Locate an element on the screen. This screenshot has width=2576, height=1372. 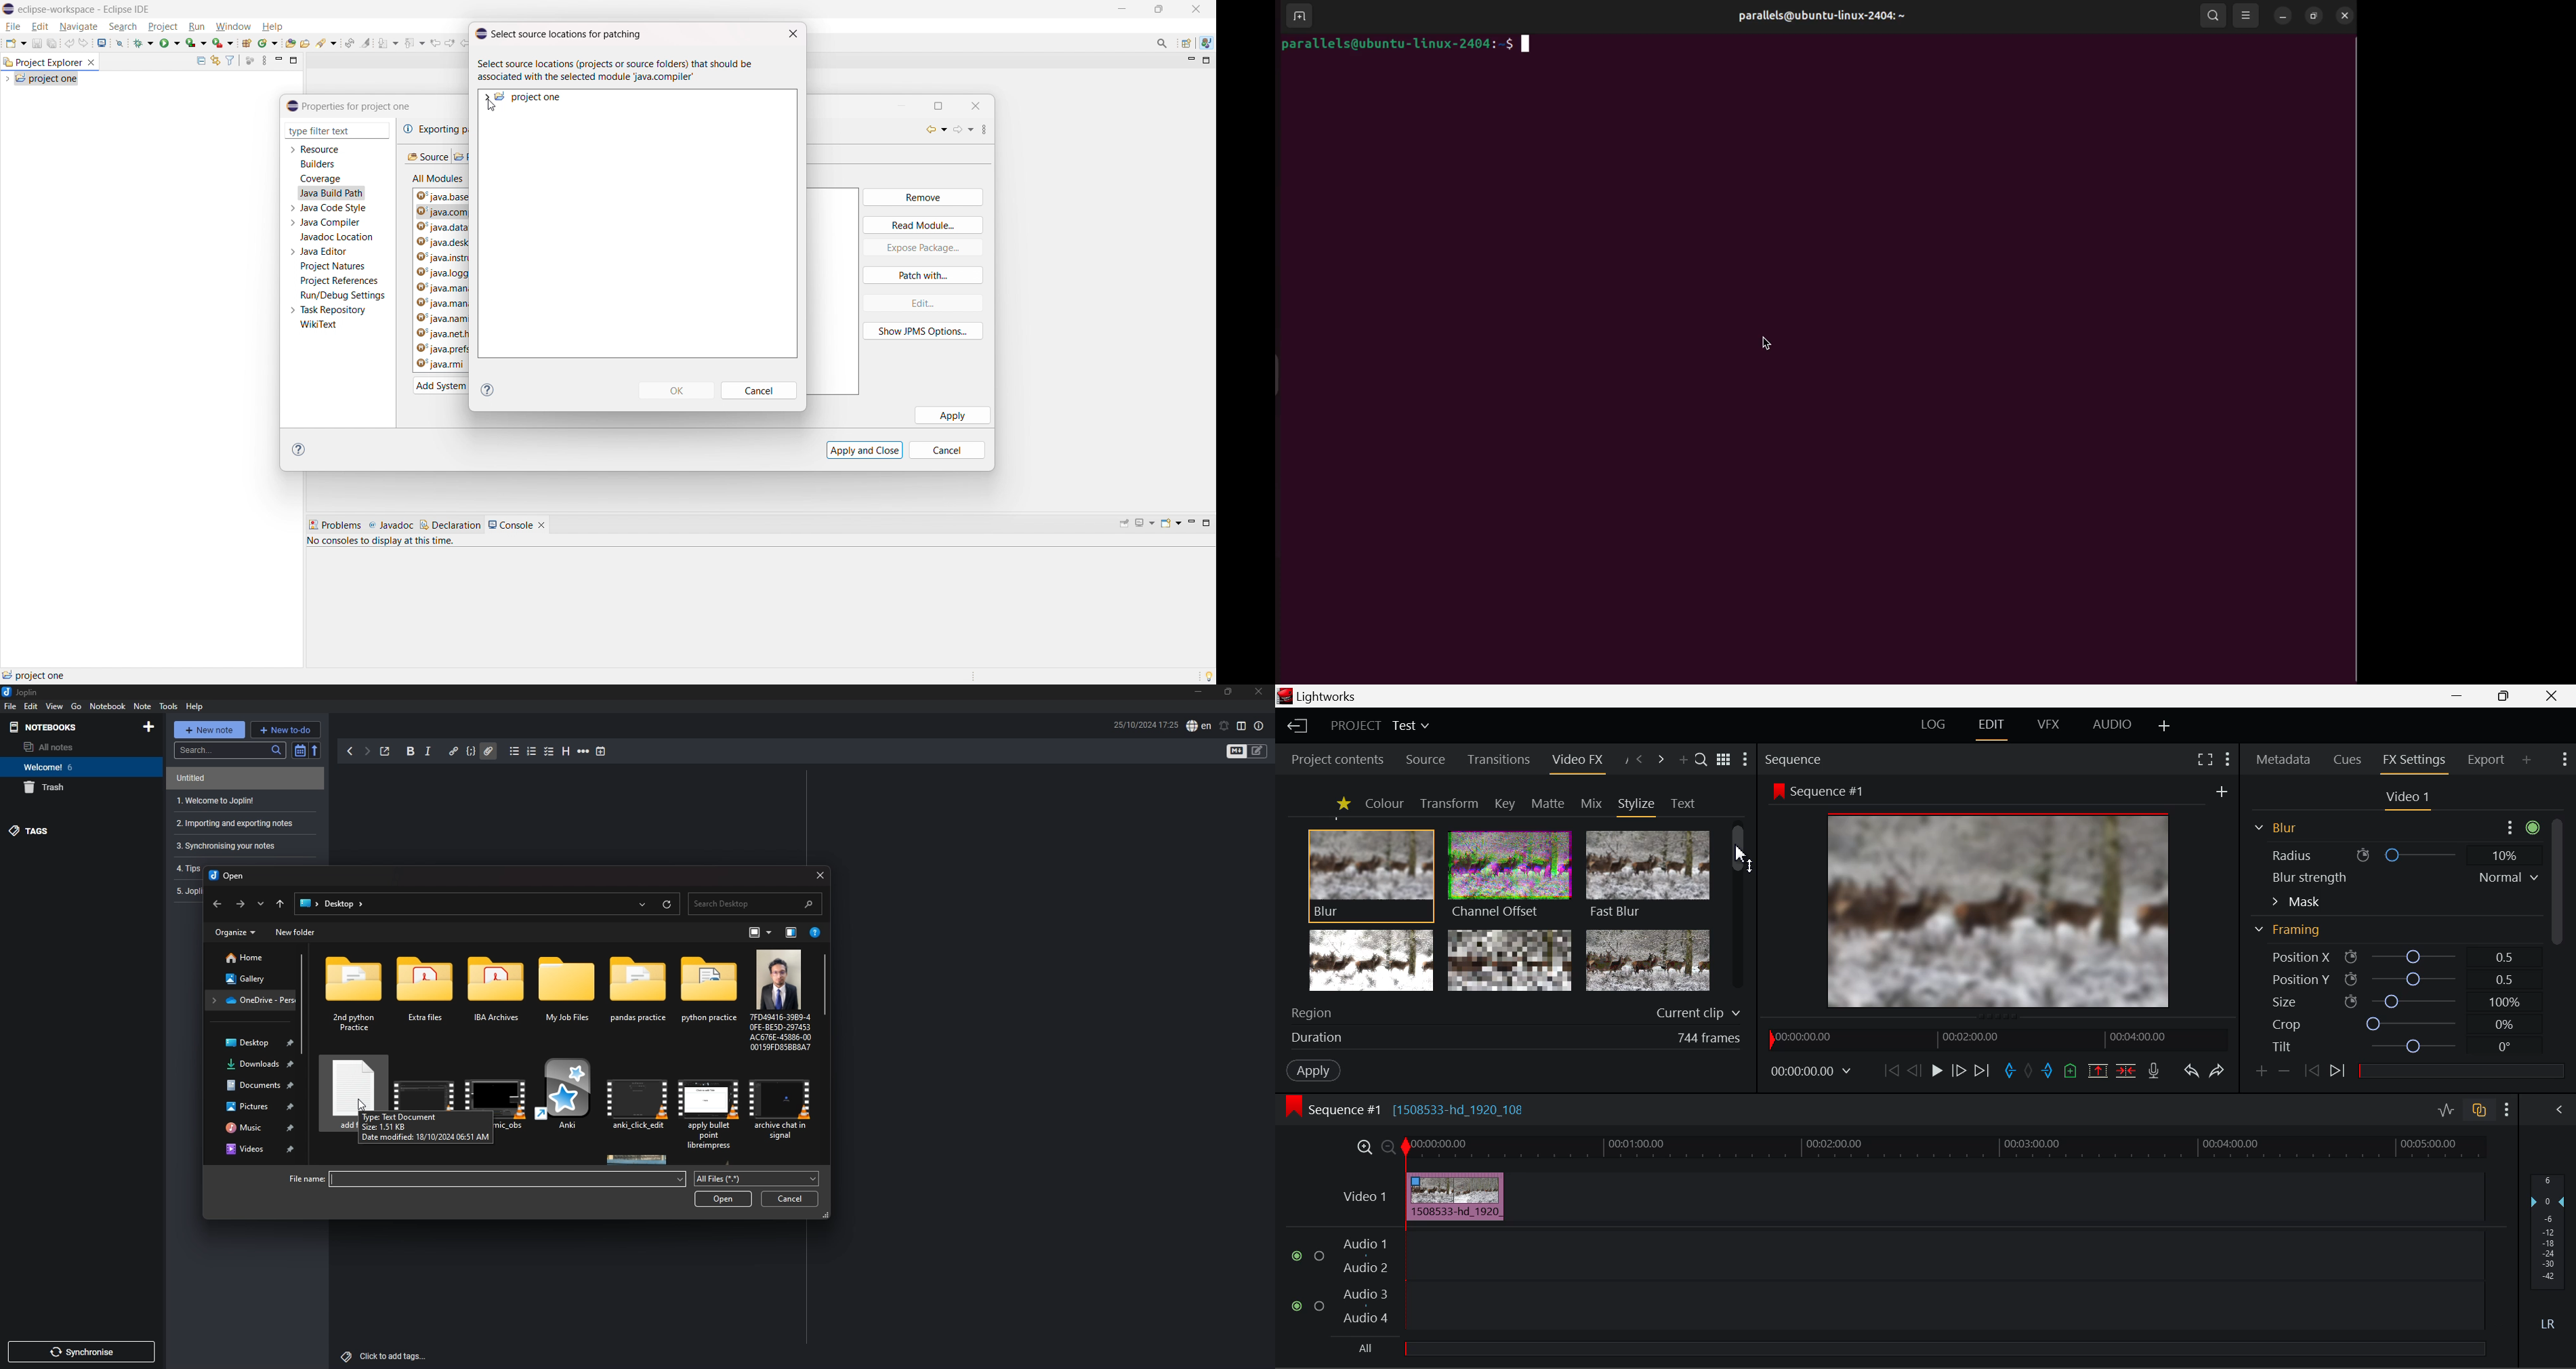
notebook is located at coordinates (108, 706).